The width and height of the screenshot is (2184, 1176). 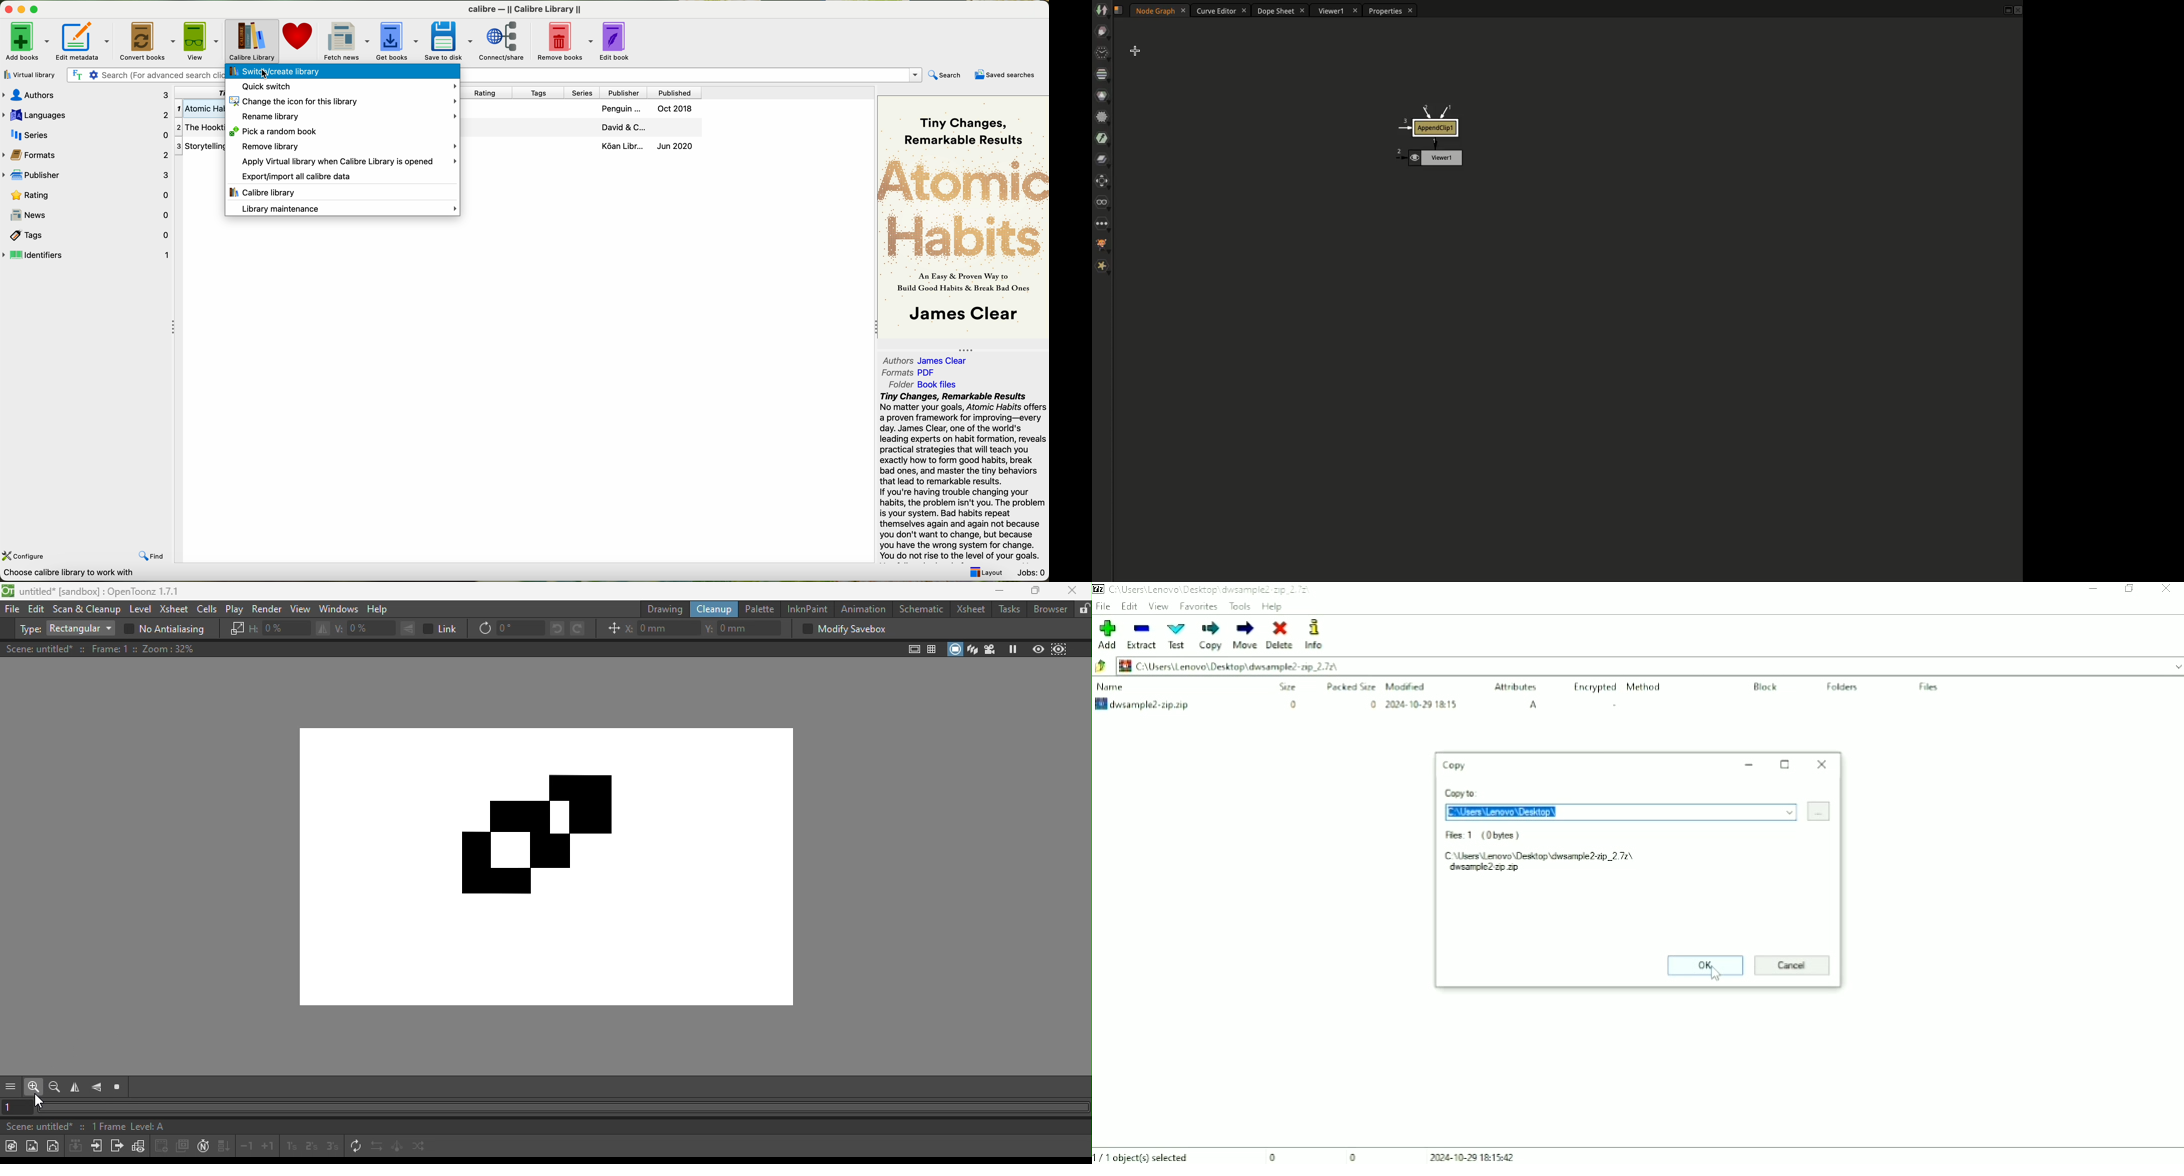 What do you see at coordinates (343, 86) in the screenshot?
I see `quick switch` at bounding box center [343, 86].